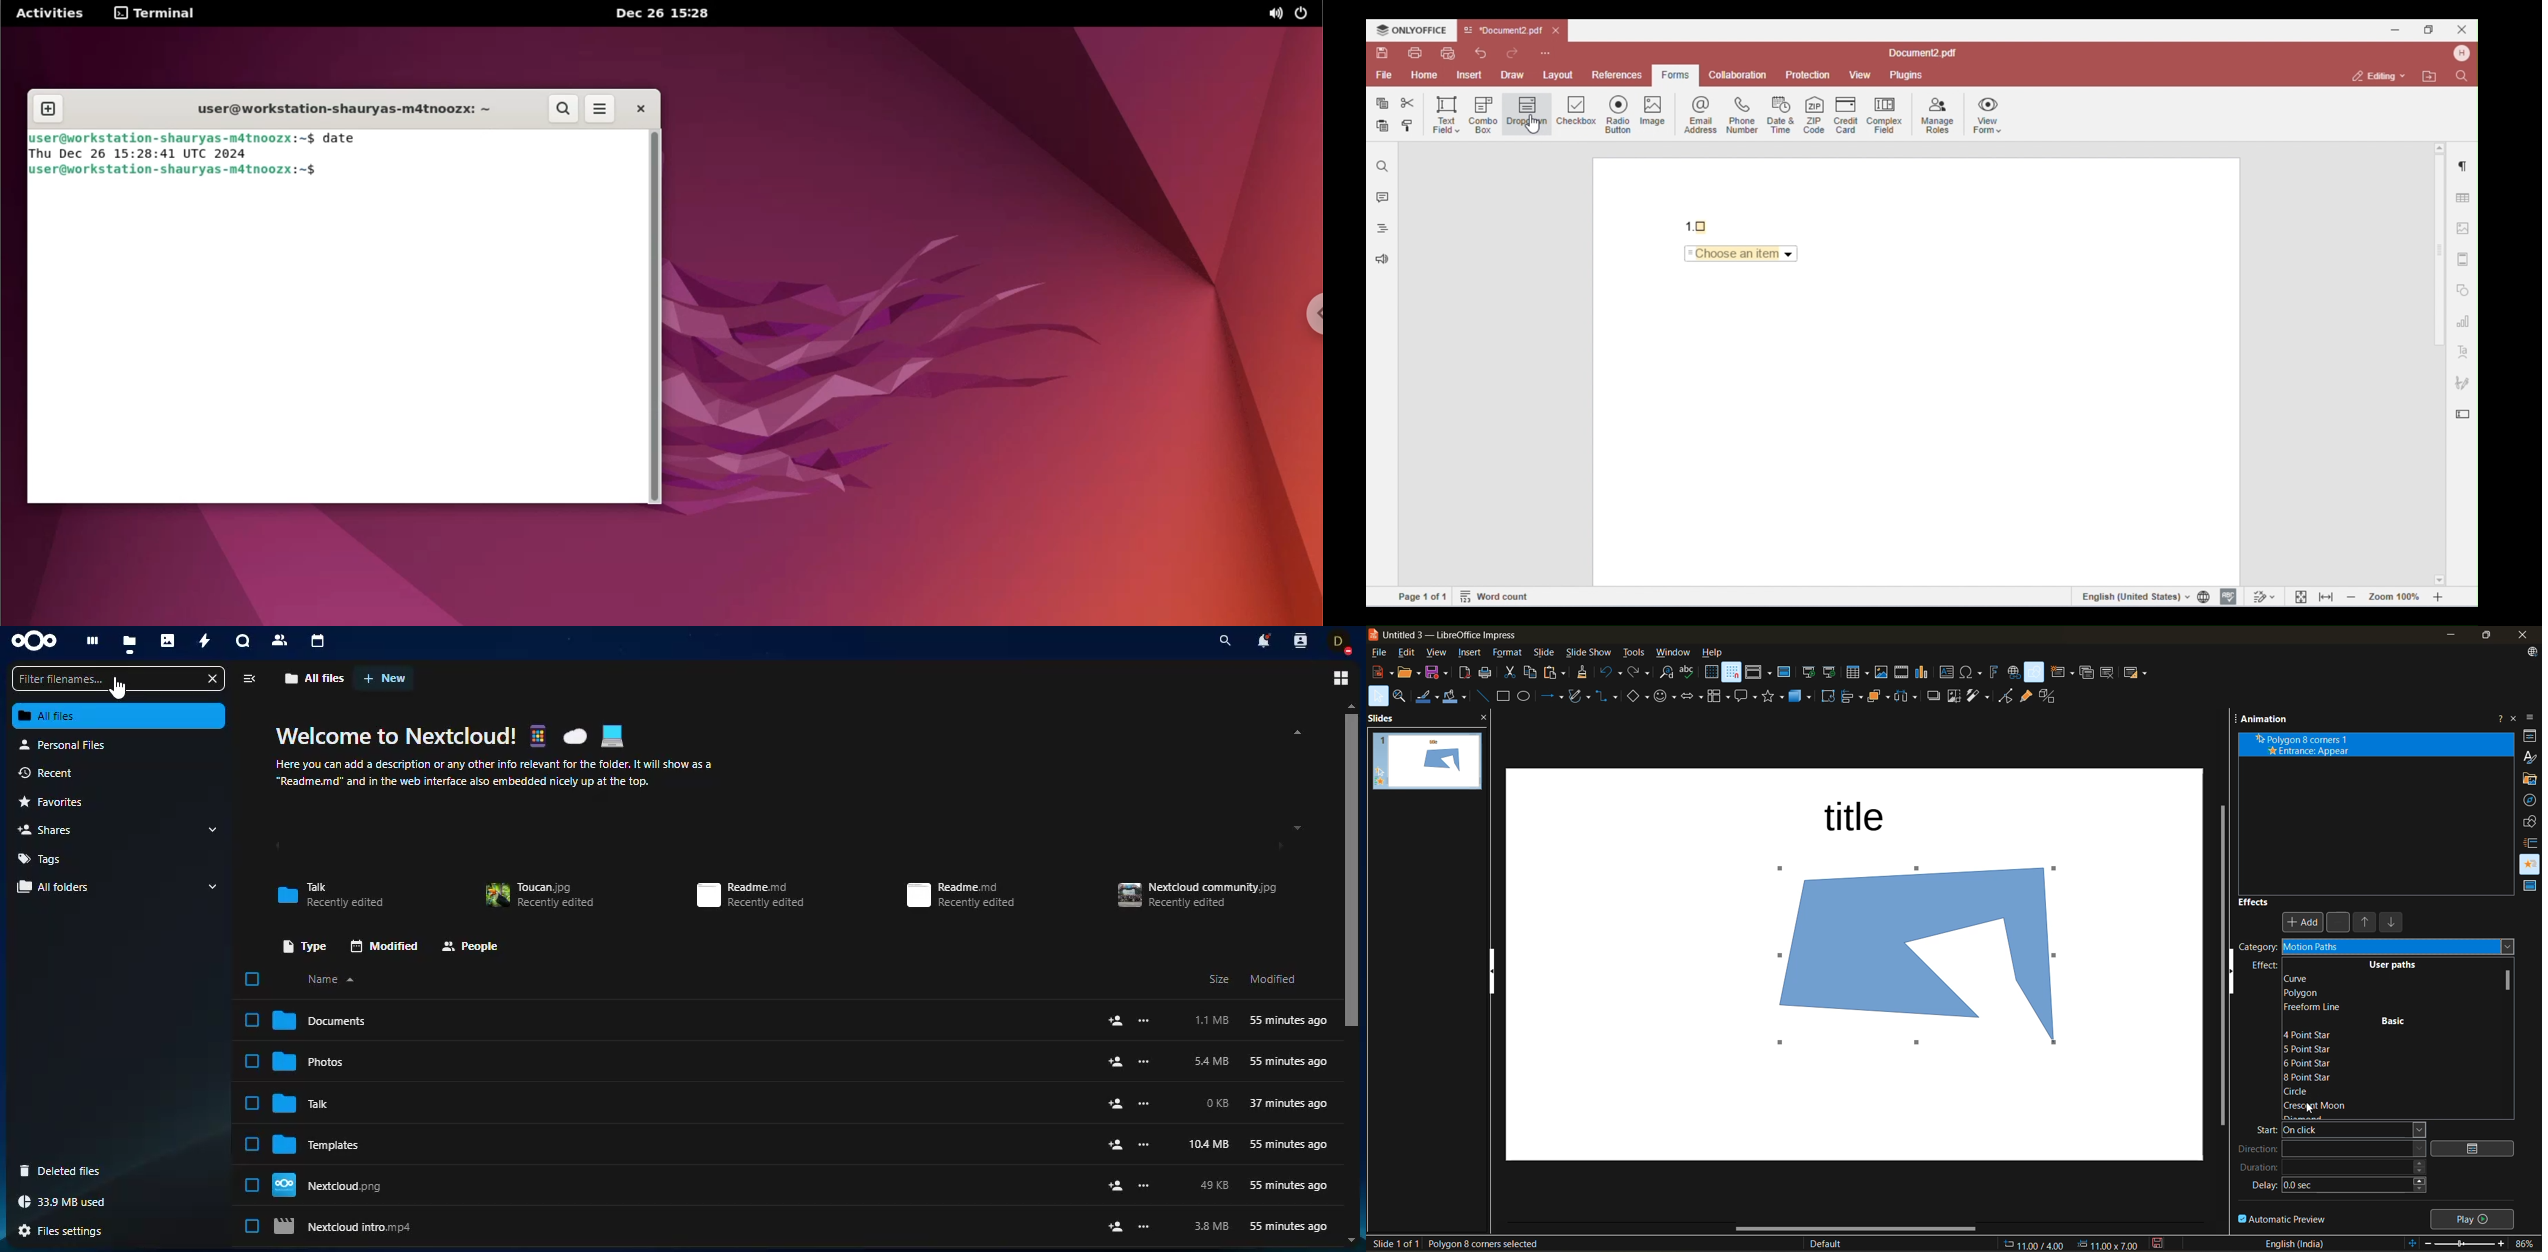 This screenshot has height=1260, width=2548. Describe the element at coordinates (1115, 1227) in the screenshot. I see `add` at that location.